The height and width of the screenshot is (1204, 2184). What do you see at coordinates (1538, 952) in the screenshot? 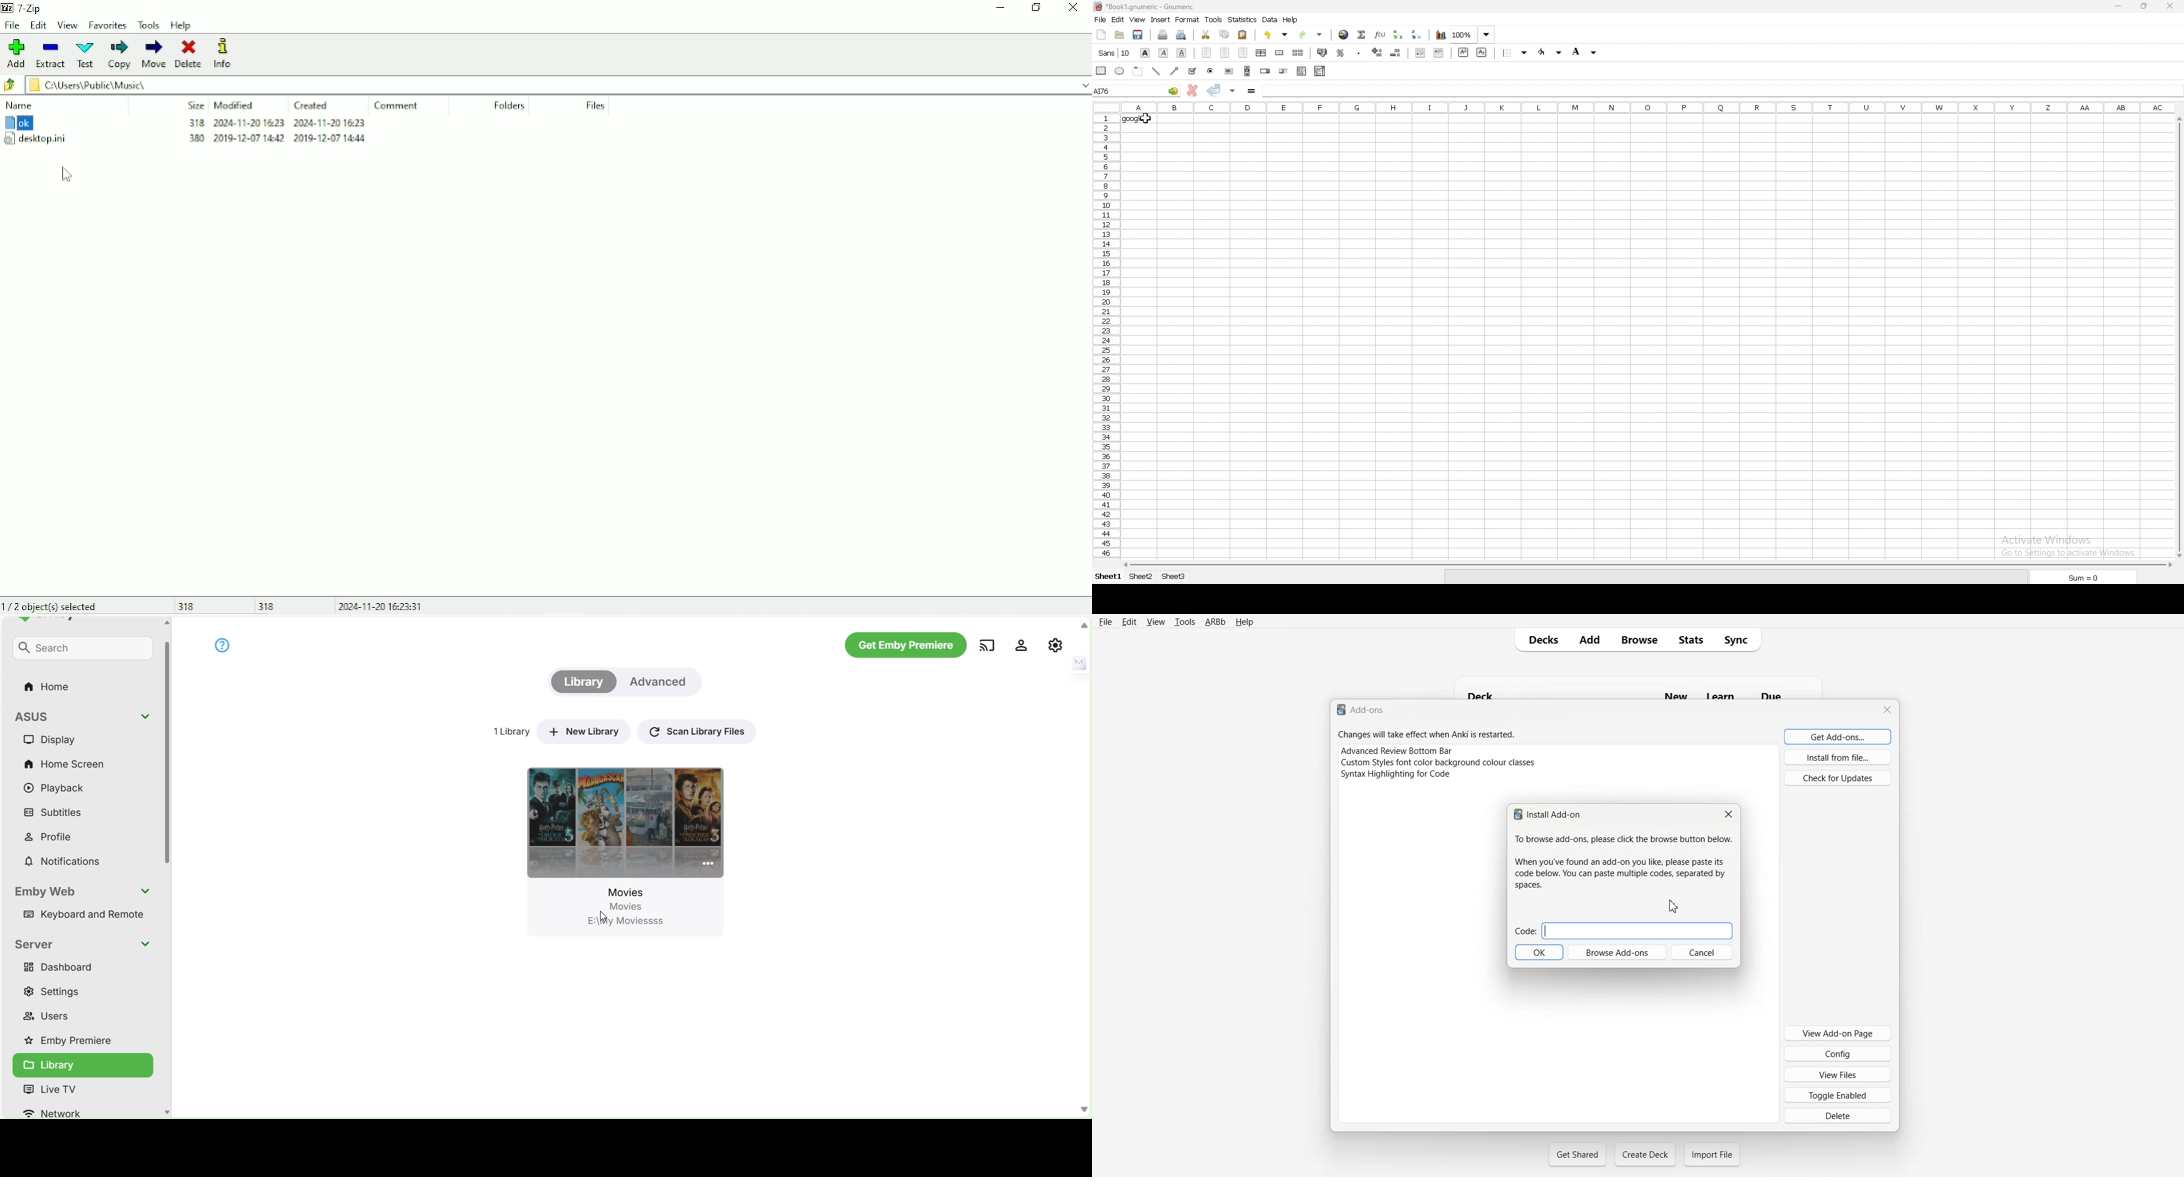
I see `OK` at bounding box center [1538, 952].